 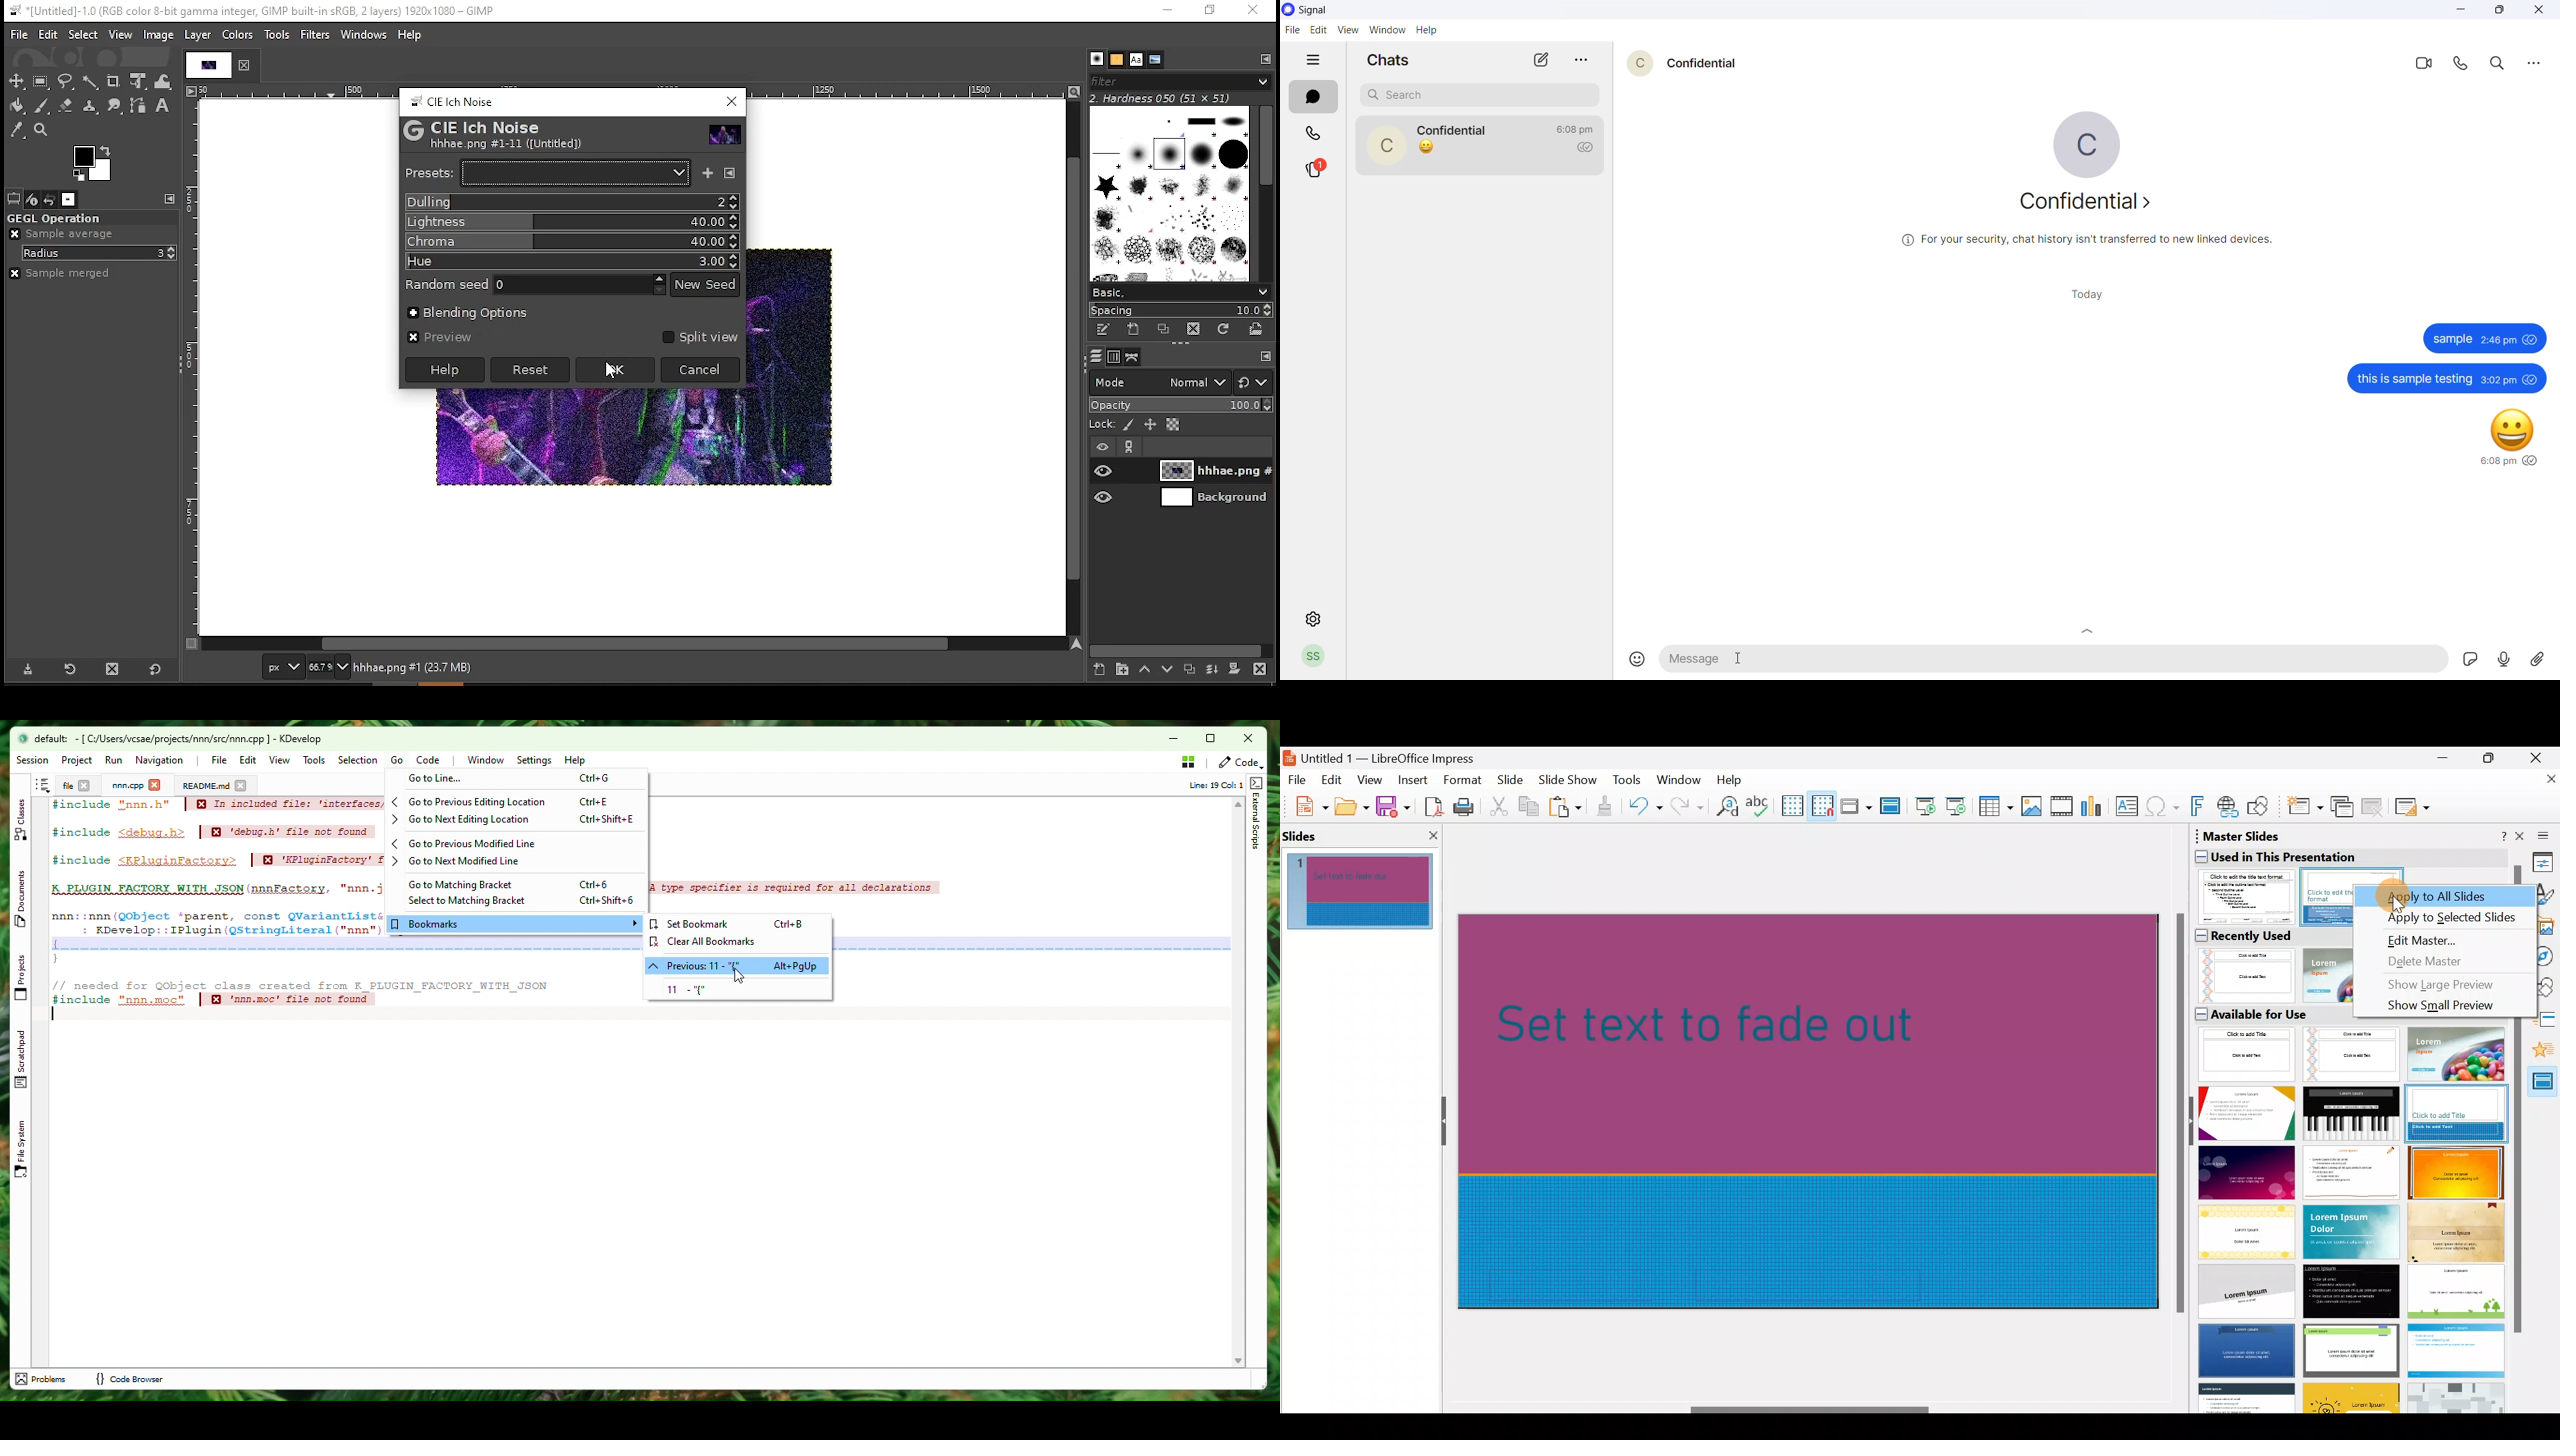 What do you see at coordinates (1166, 330) in the screenshot?
I see `duplicate this brush` at bounding box center [1166, 330].